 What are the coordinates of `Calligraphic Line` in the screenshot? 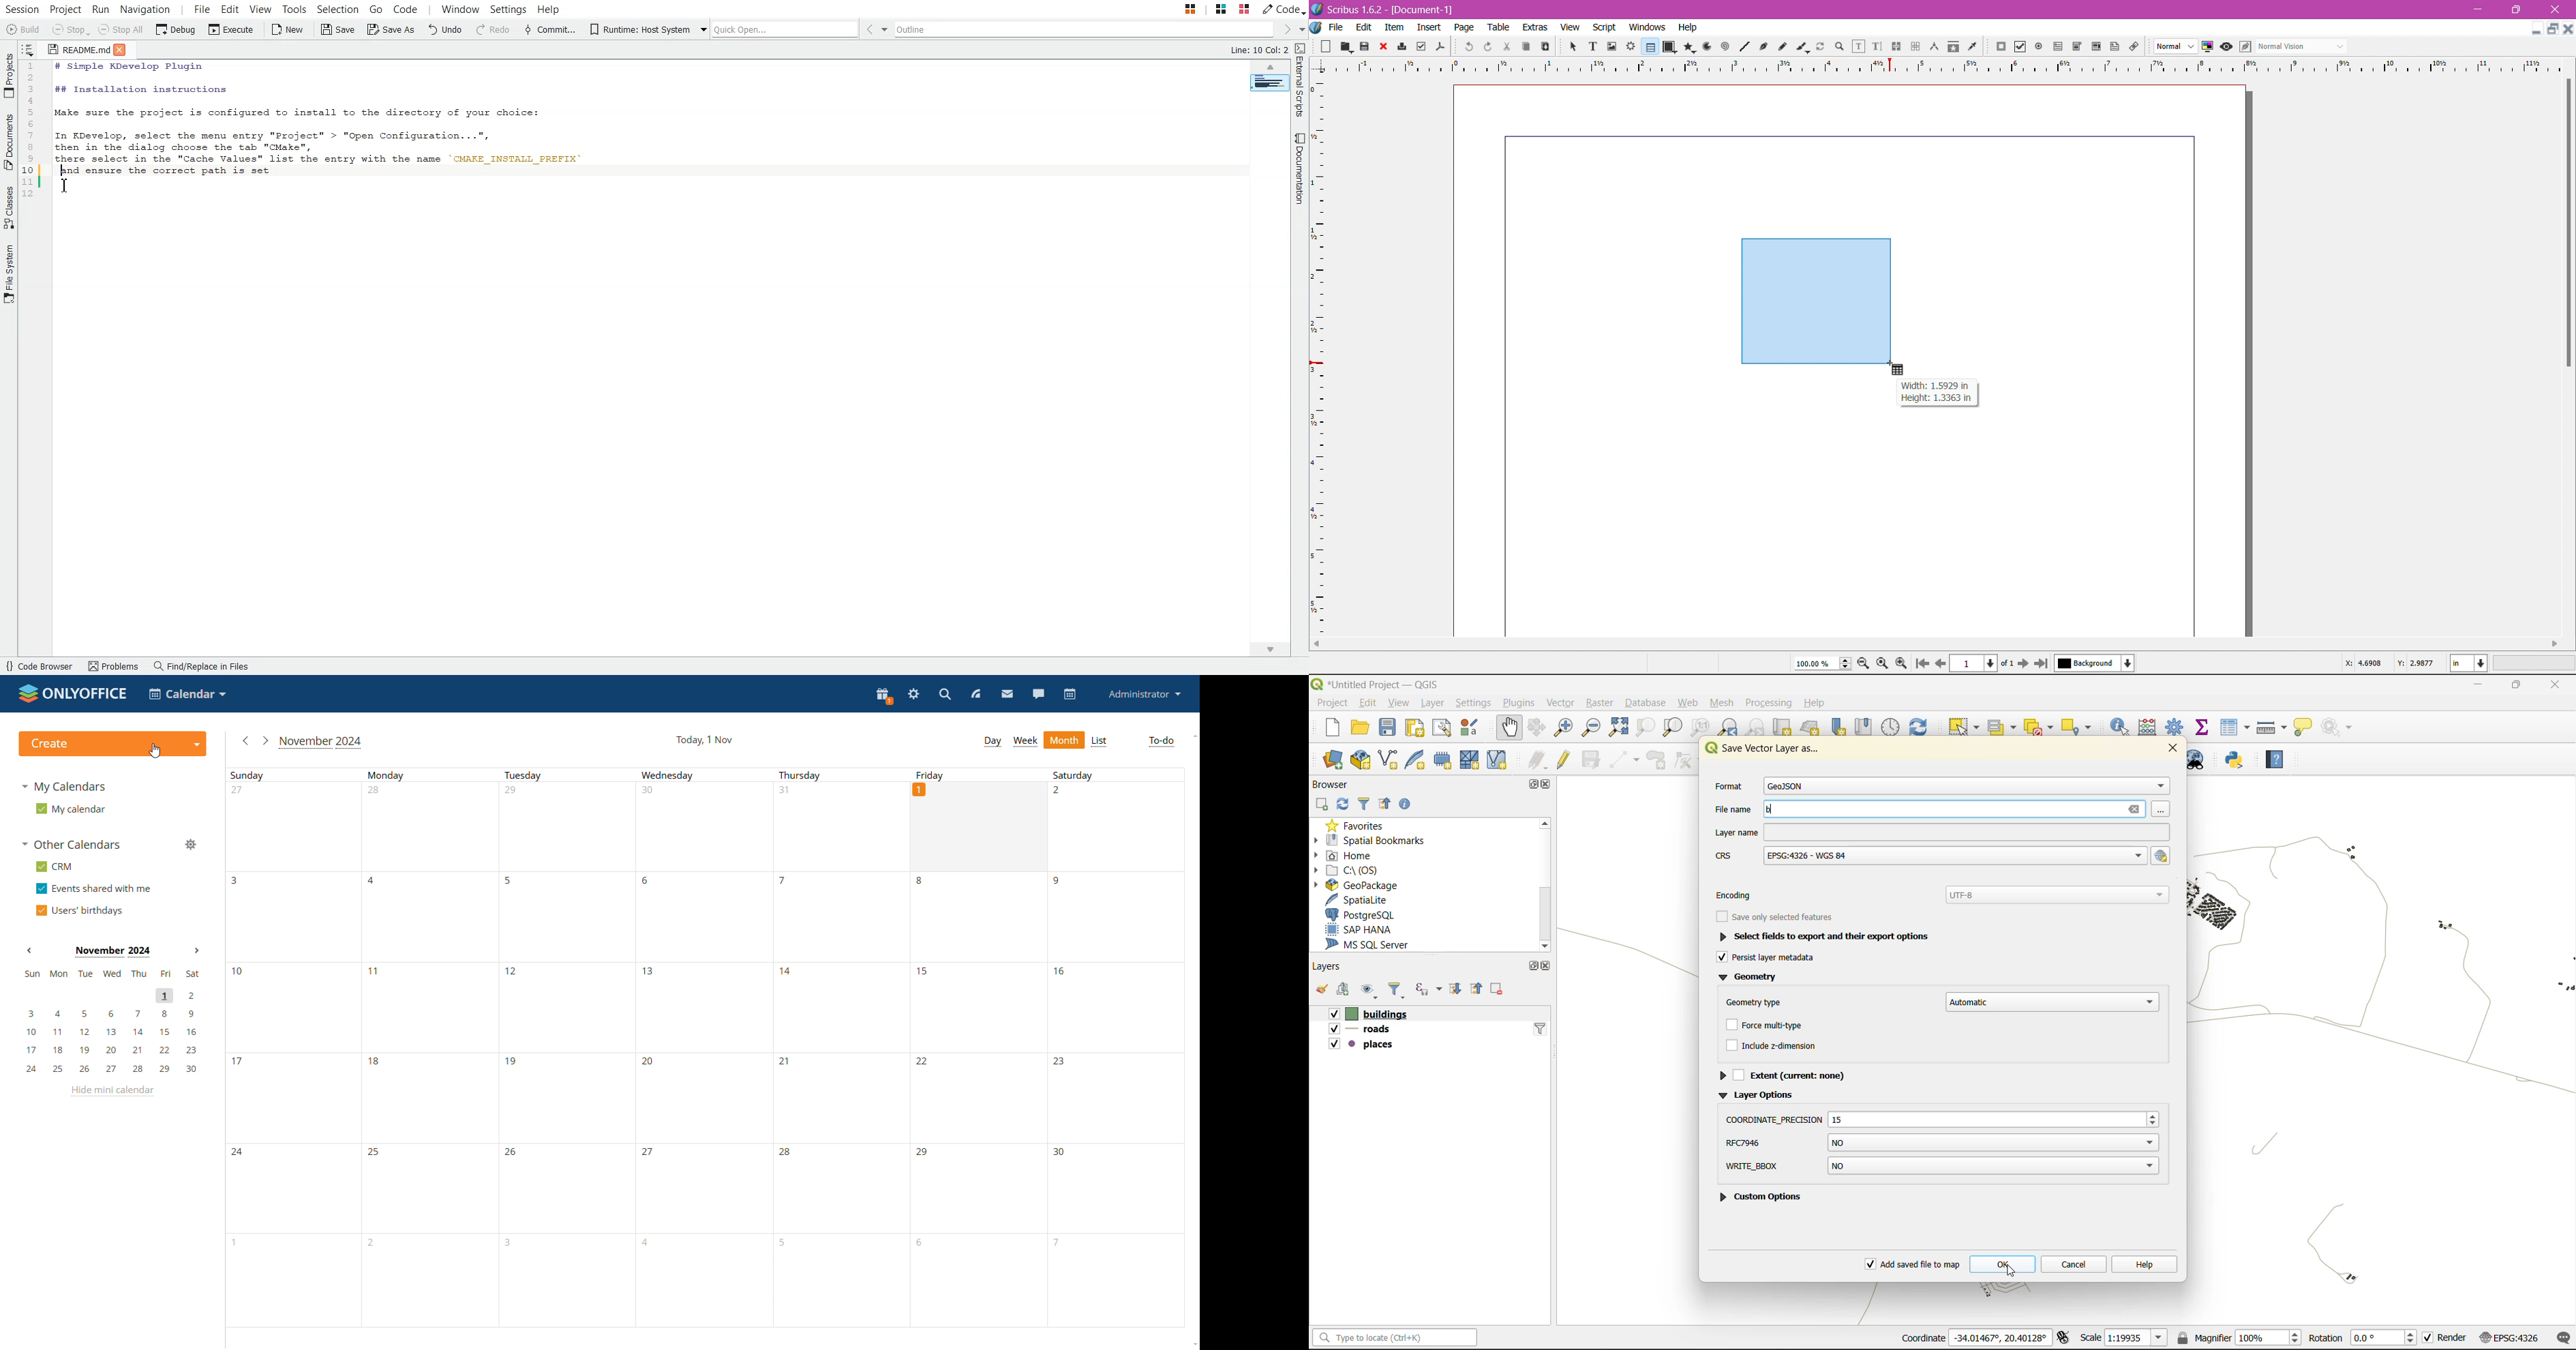 It's located at (1802, 45).